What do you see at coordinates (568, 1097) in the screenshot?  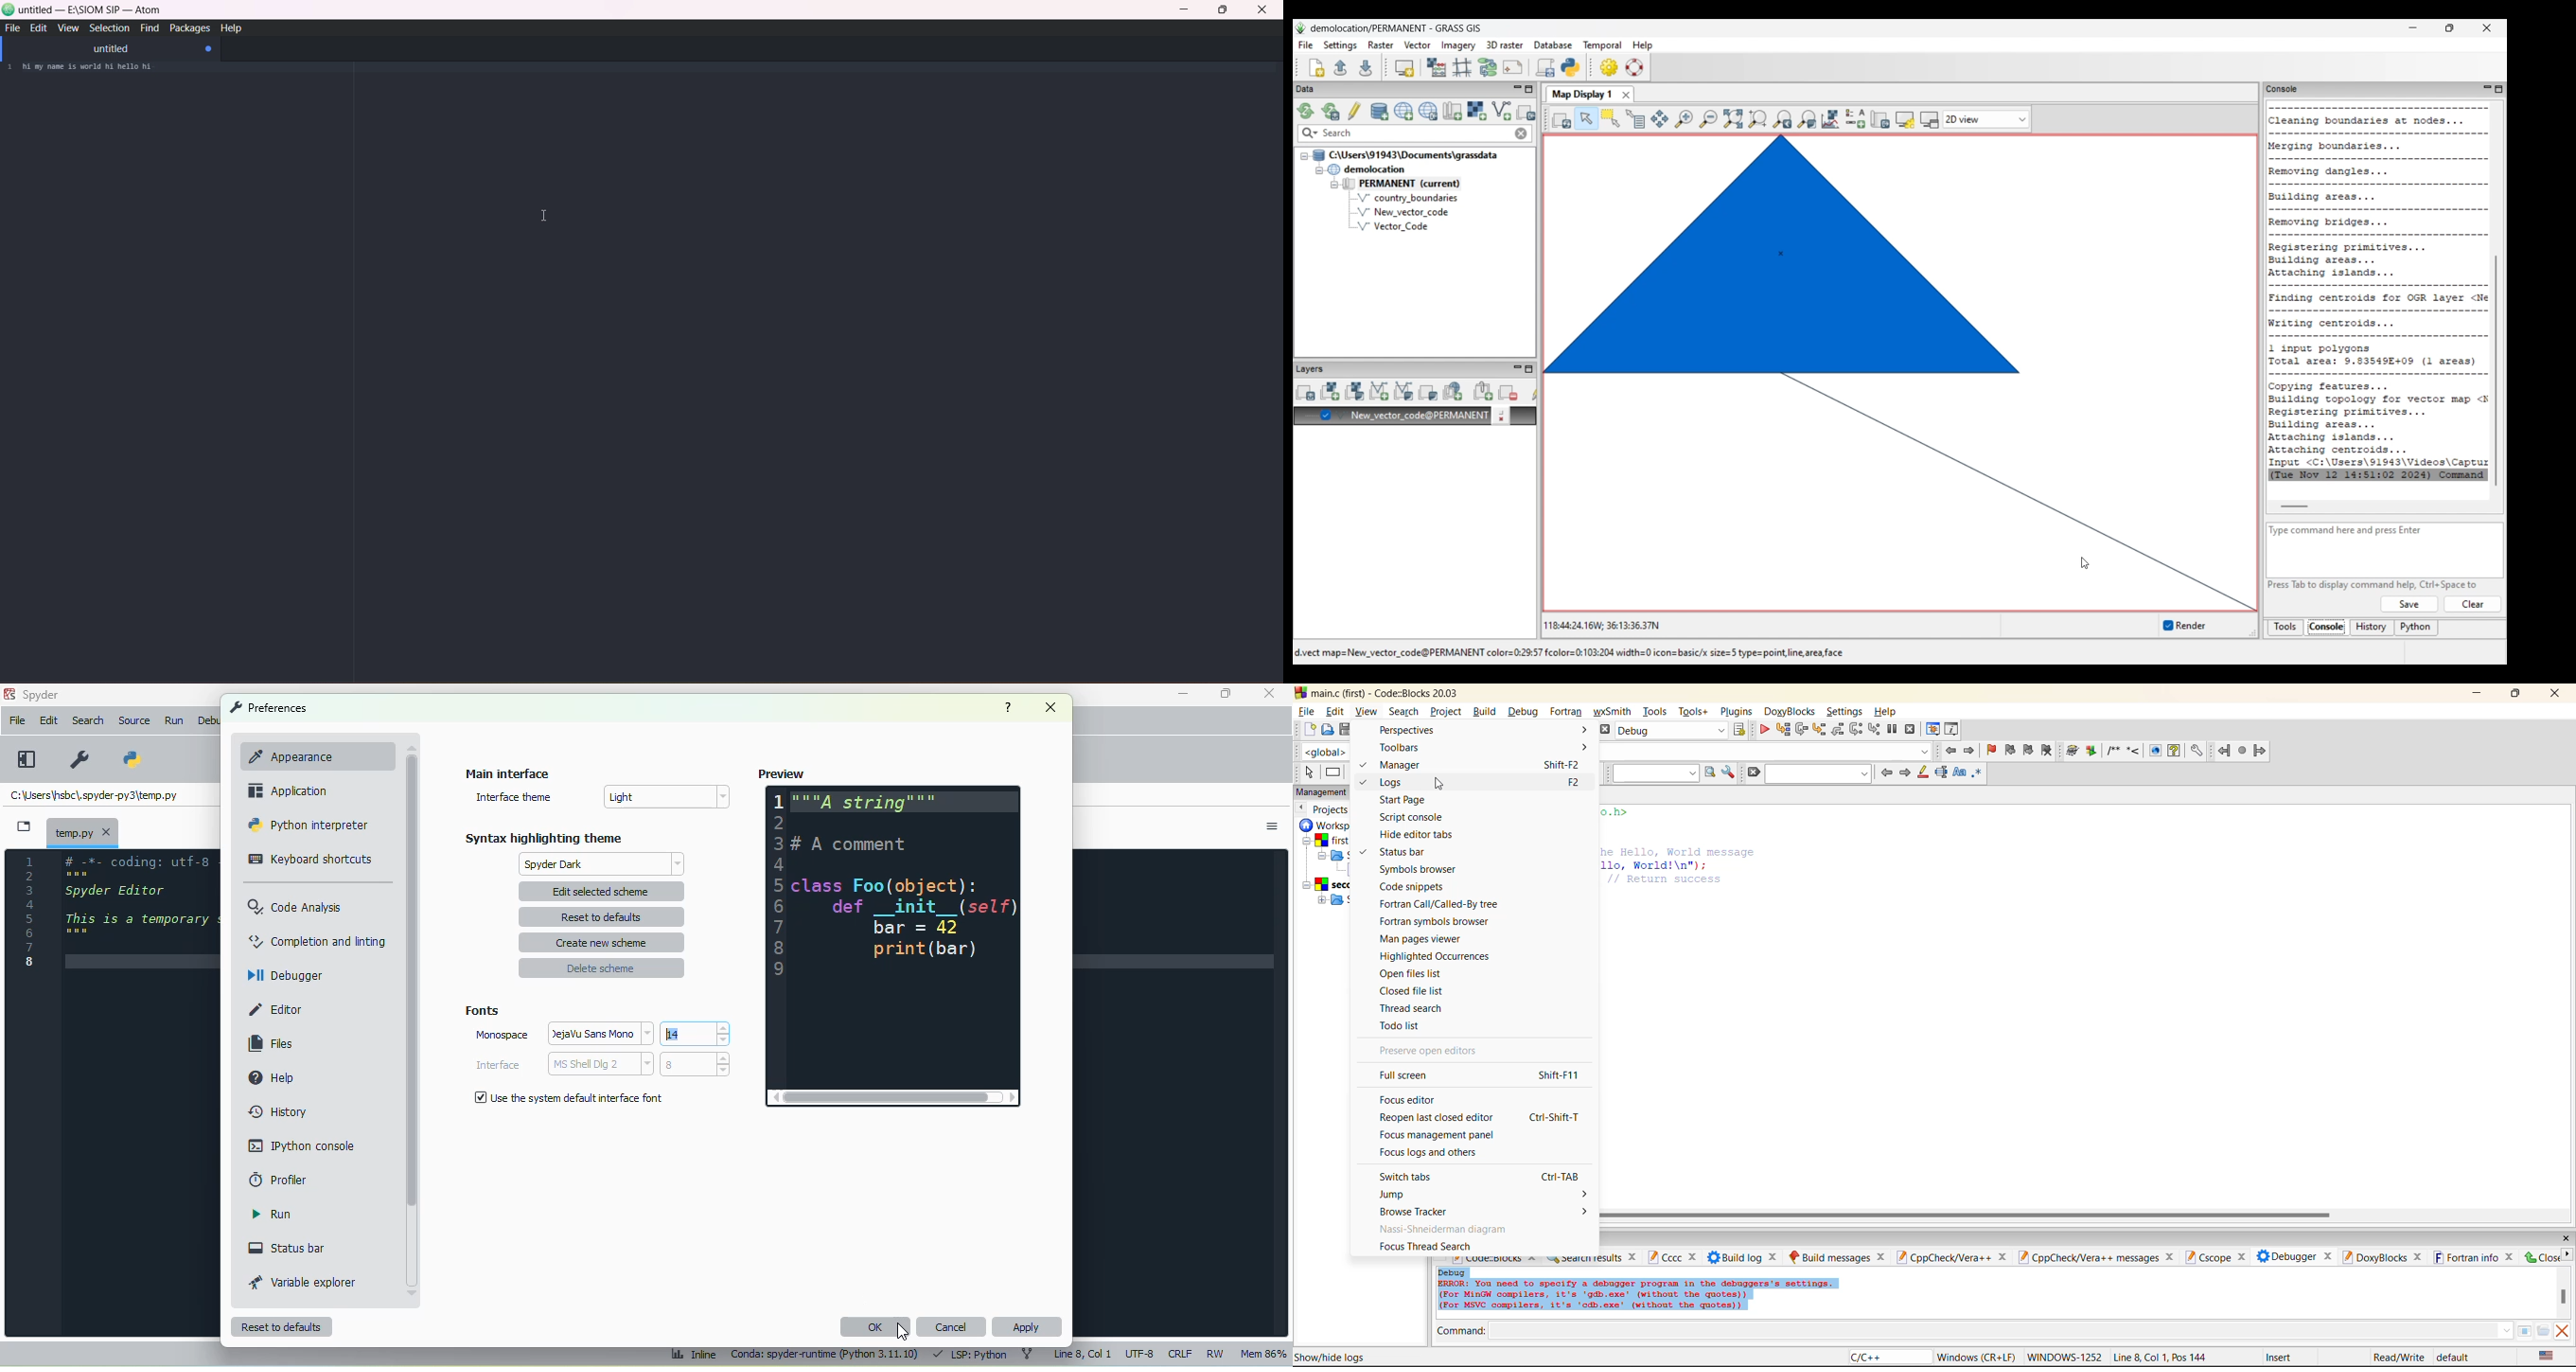 I see `use the system default interface font` at bounding box center [568, 1097].